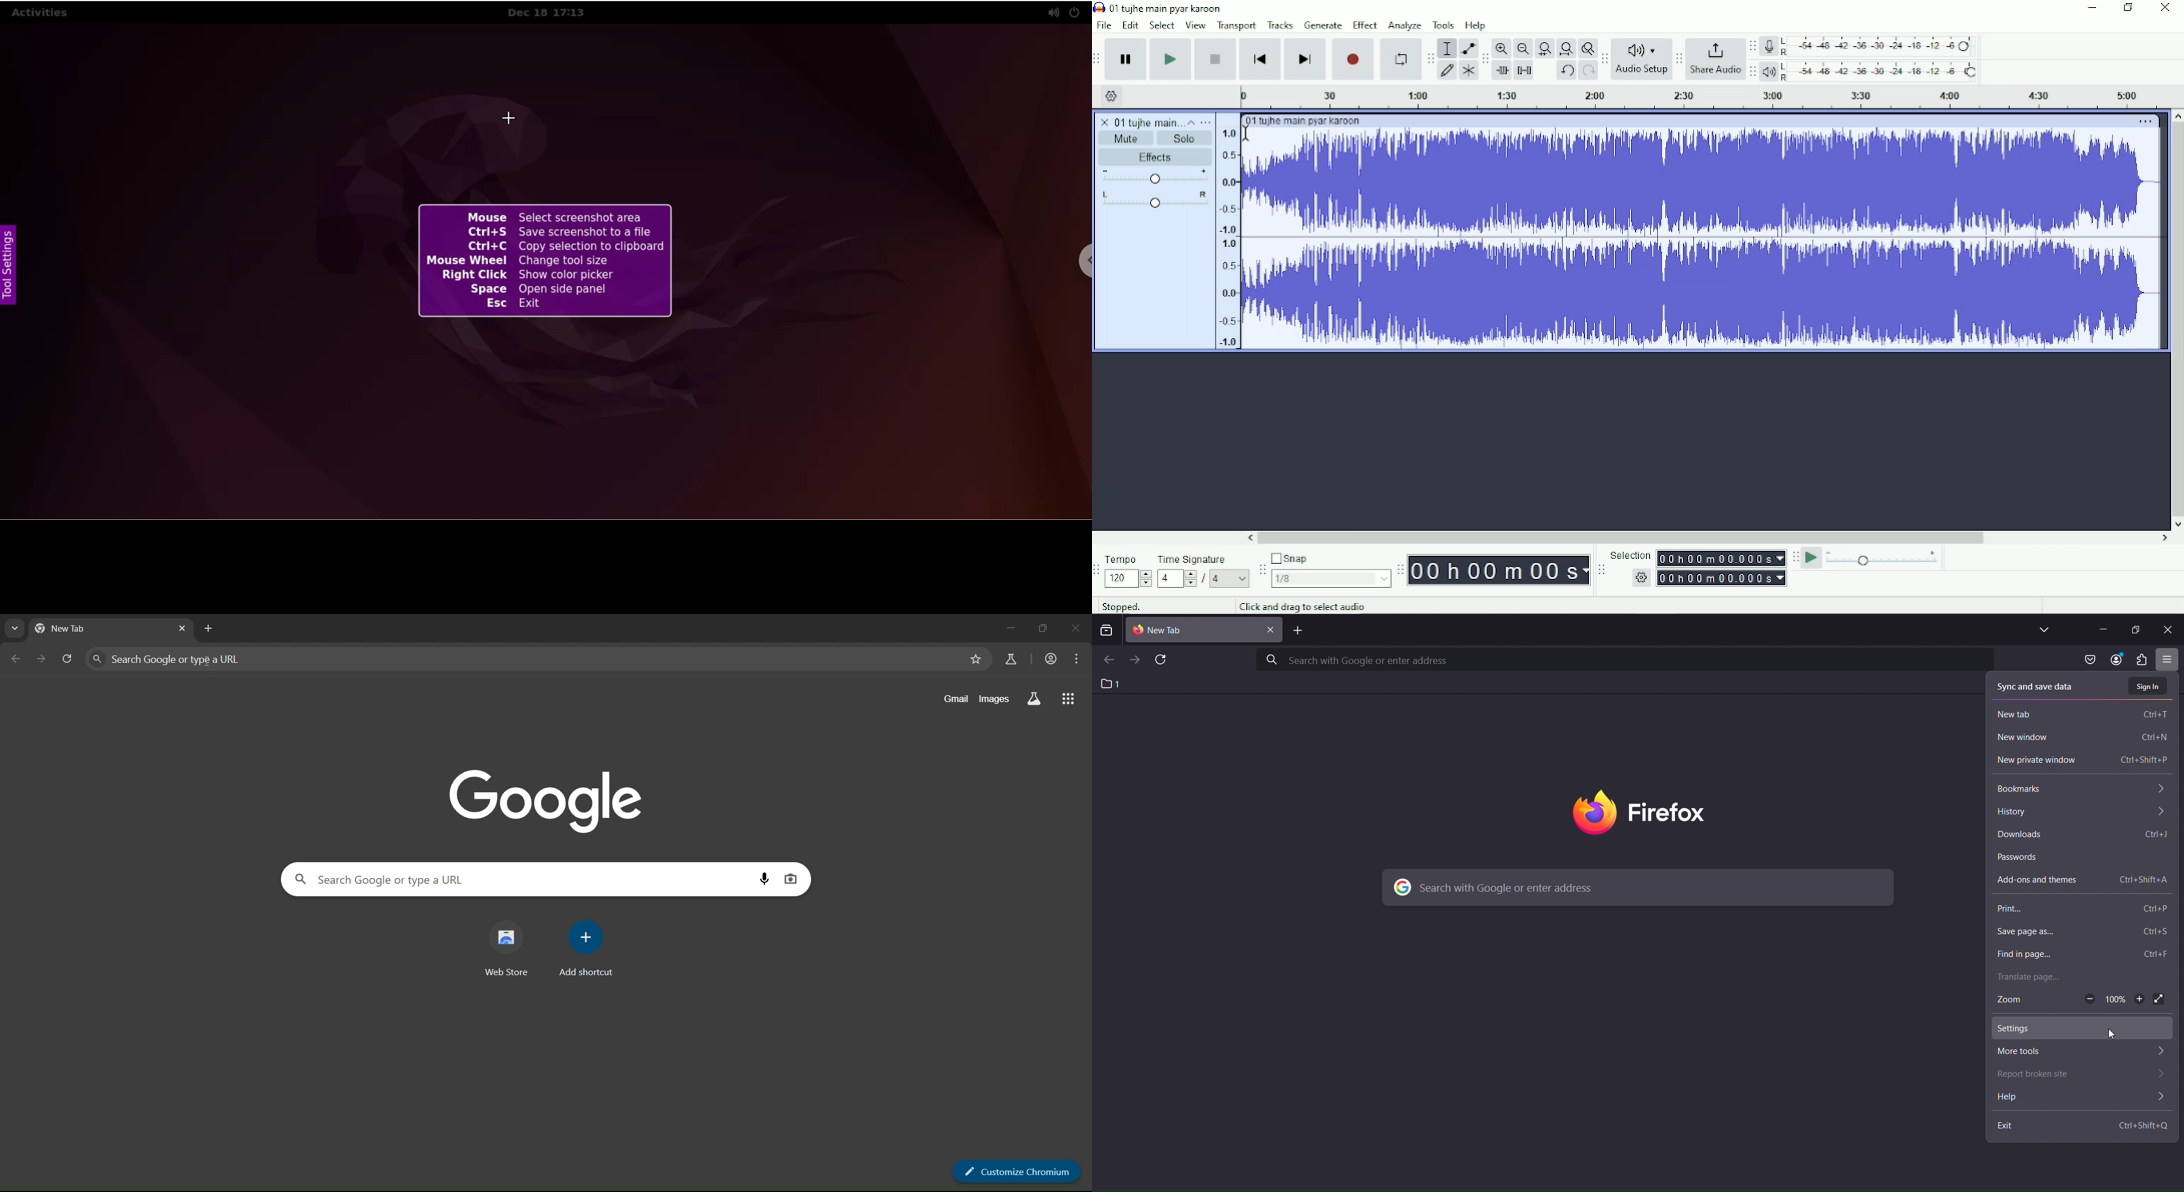 This screenshot has height=1204, width=2184. What do you see at coordinates (1128, 579) in the screenshot?
I see `120` at bounding box center [1128, 579].